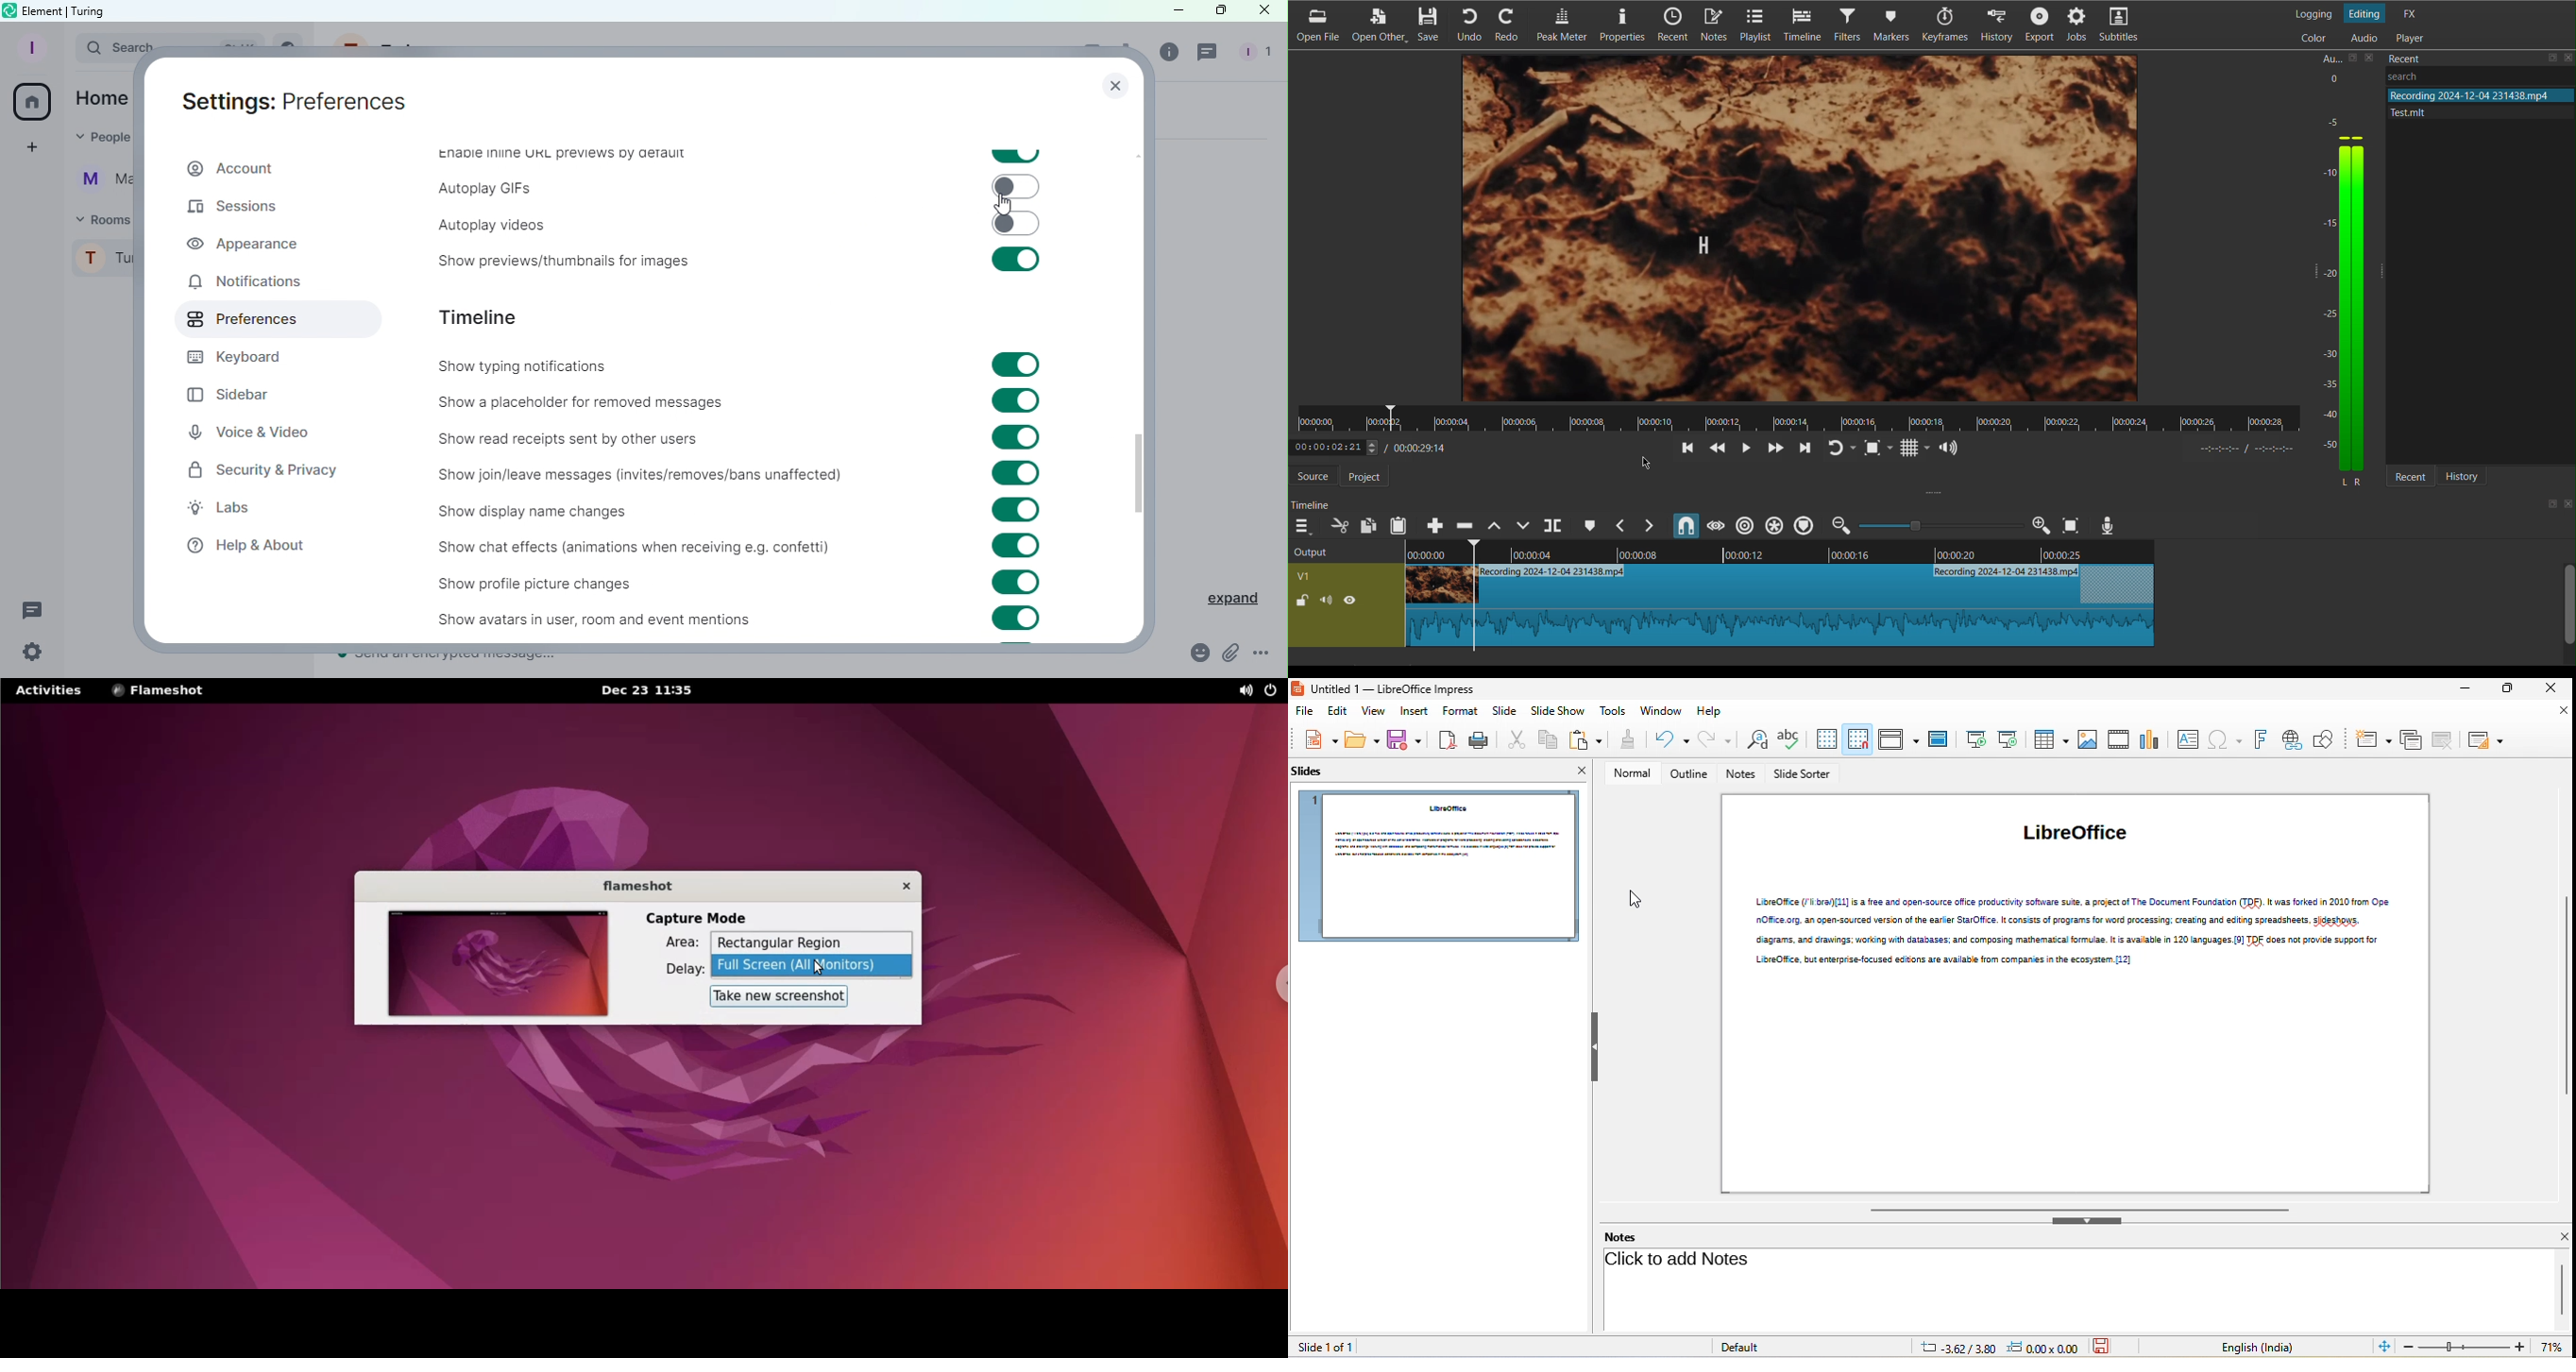 The height and width of the screenshot is (1372, 2576). What do you see at coordinates (1170, 57) in the screenshot?
I see `Room info` at bounding box center [1170, 57].